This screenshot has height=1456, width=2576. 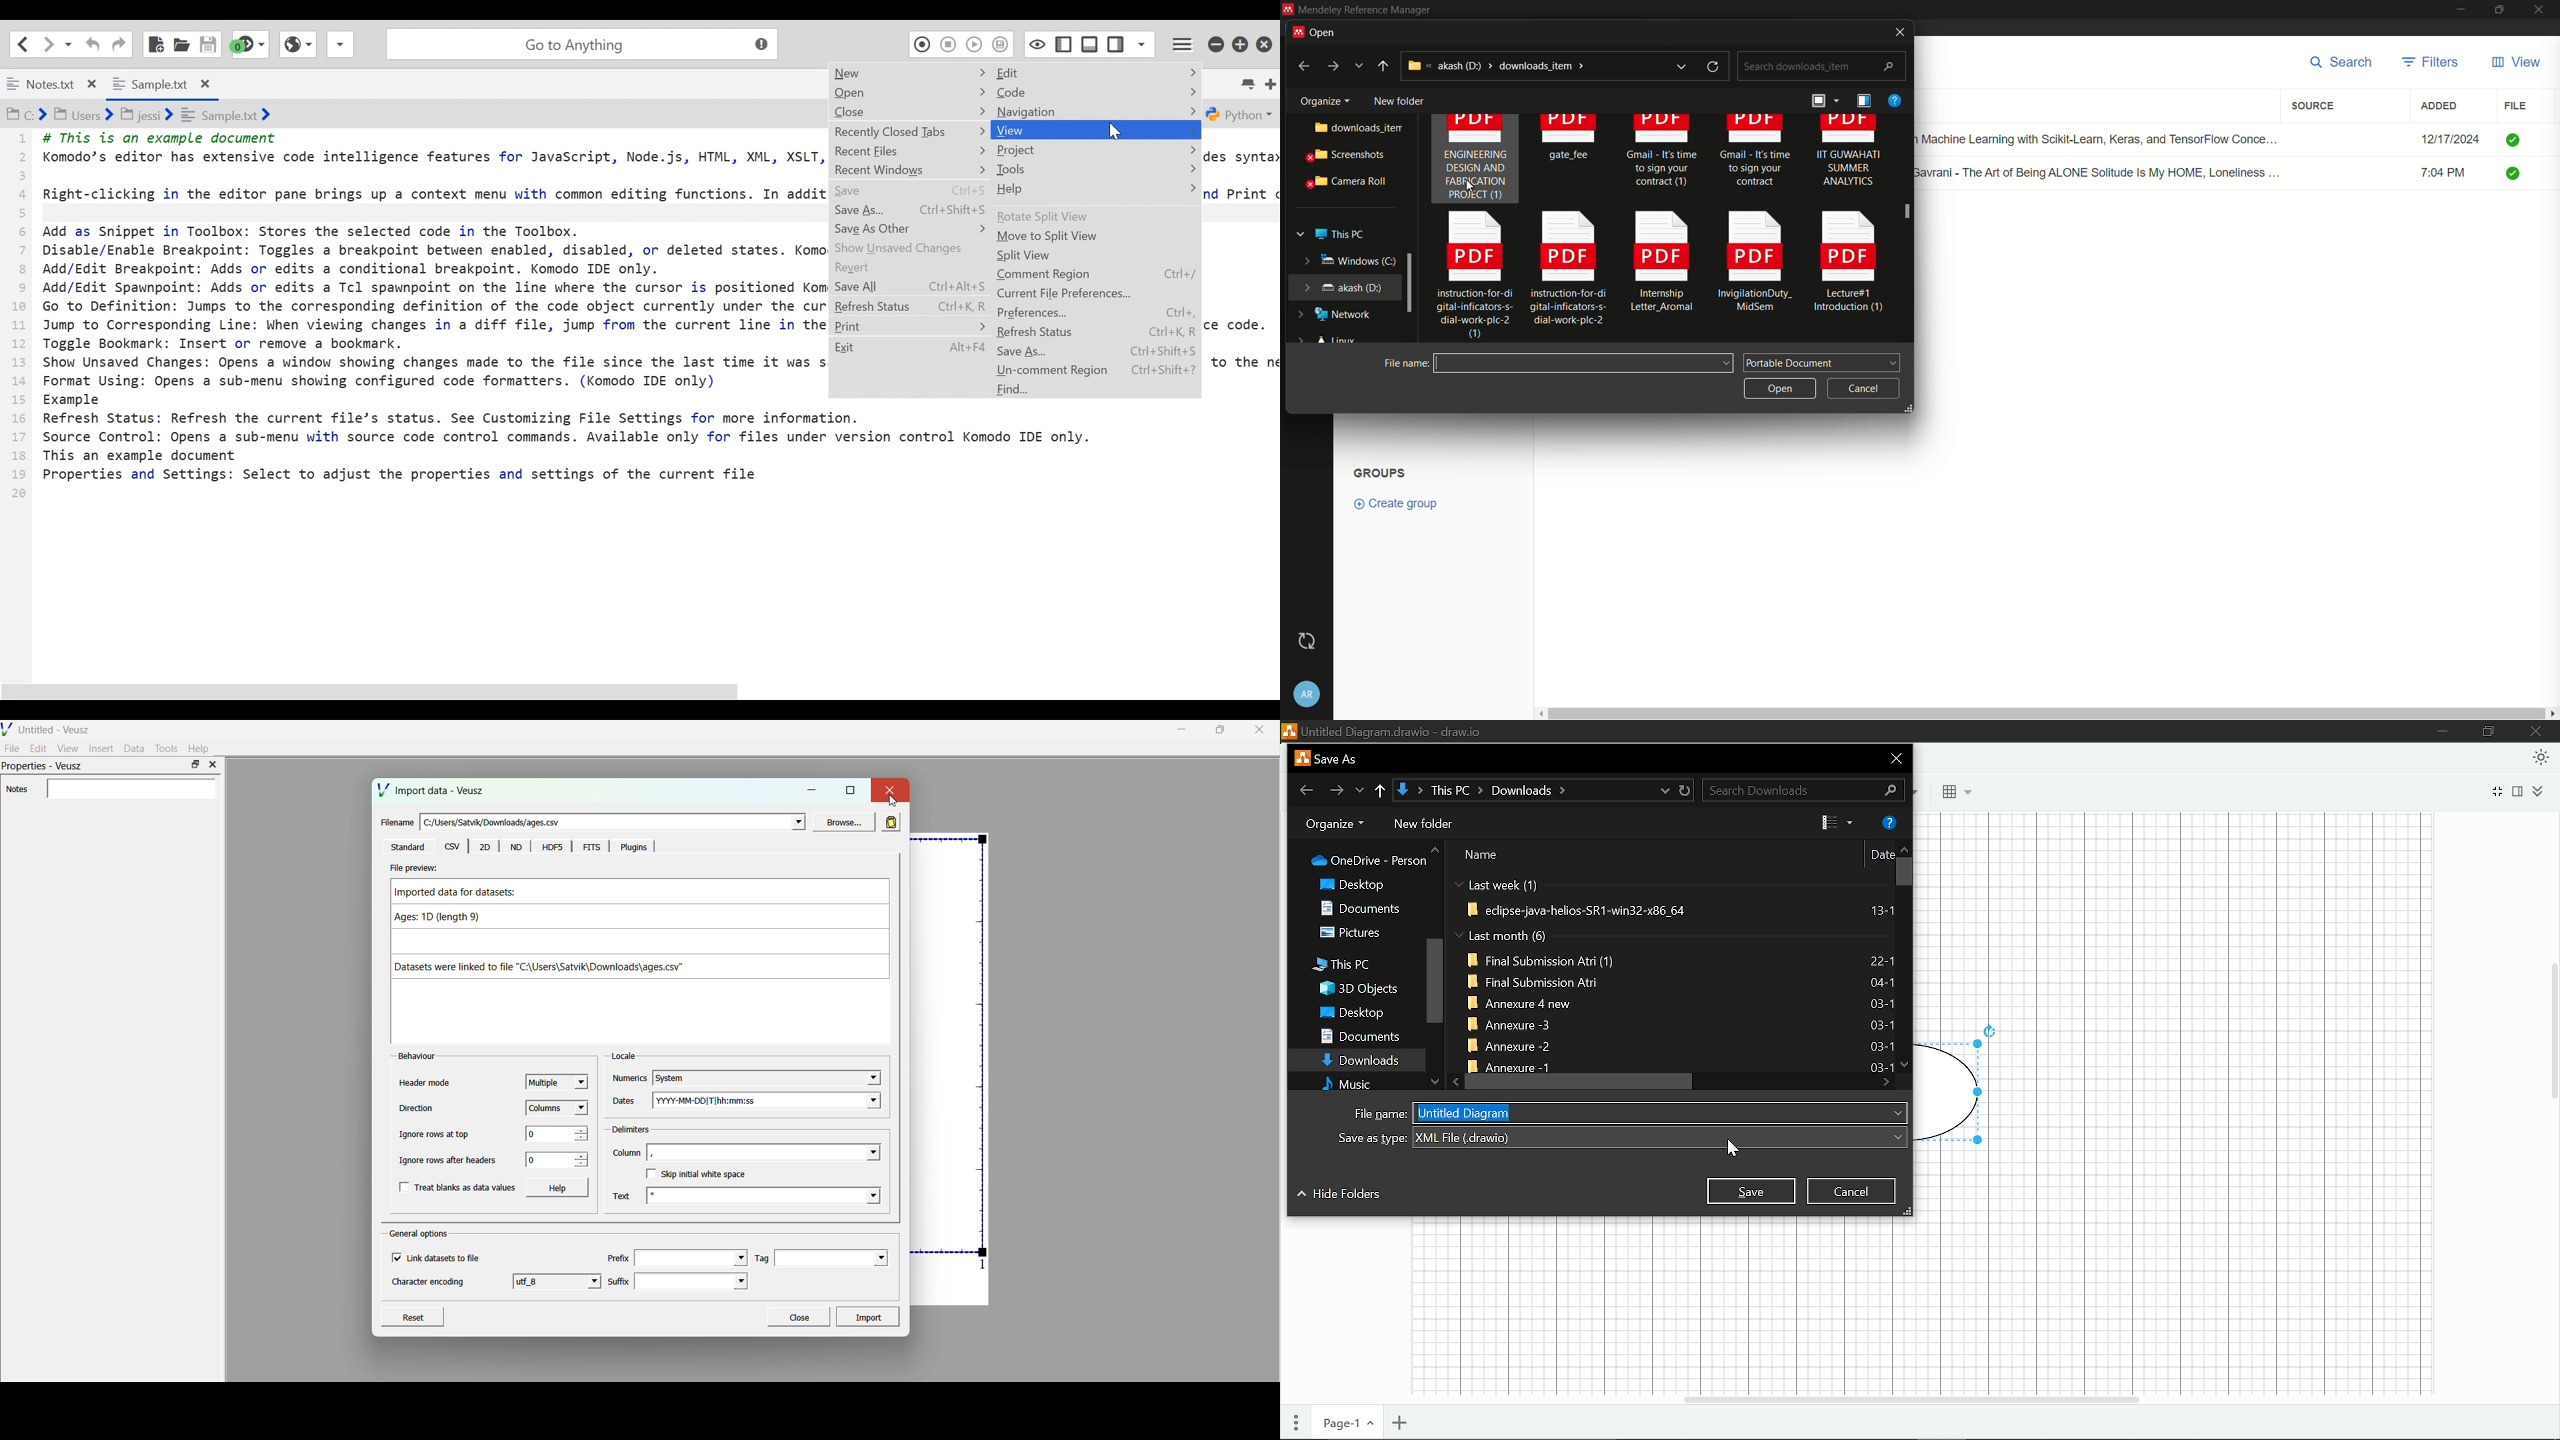 I want to click on Save, so click(x=1750, y=1191).